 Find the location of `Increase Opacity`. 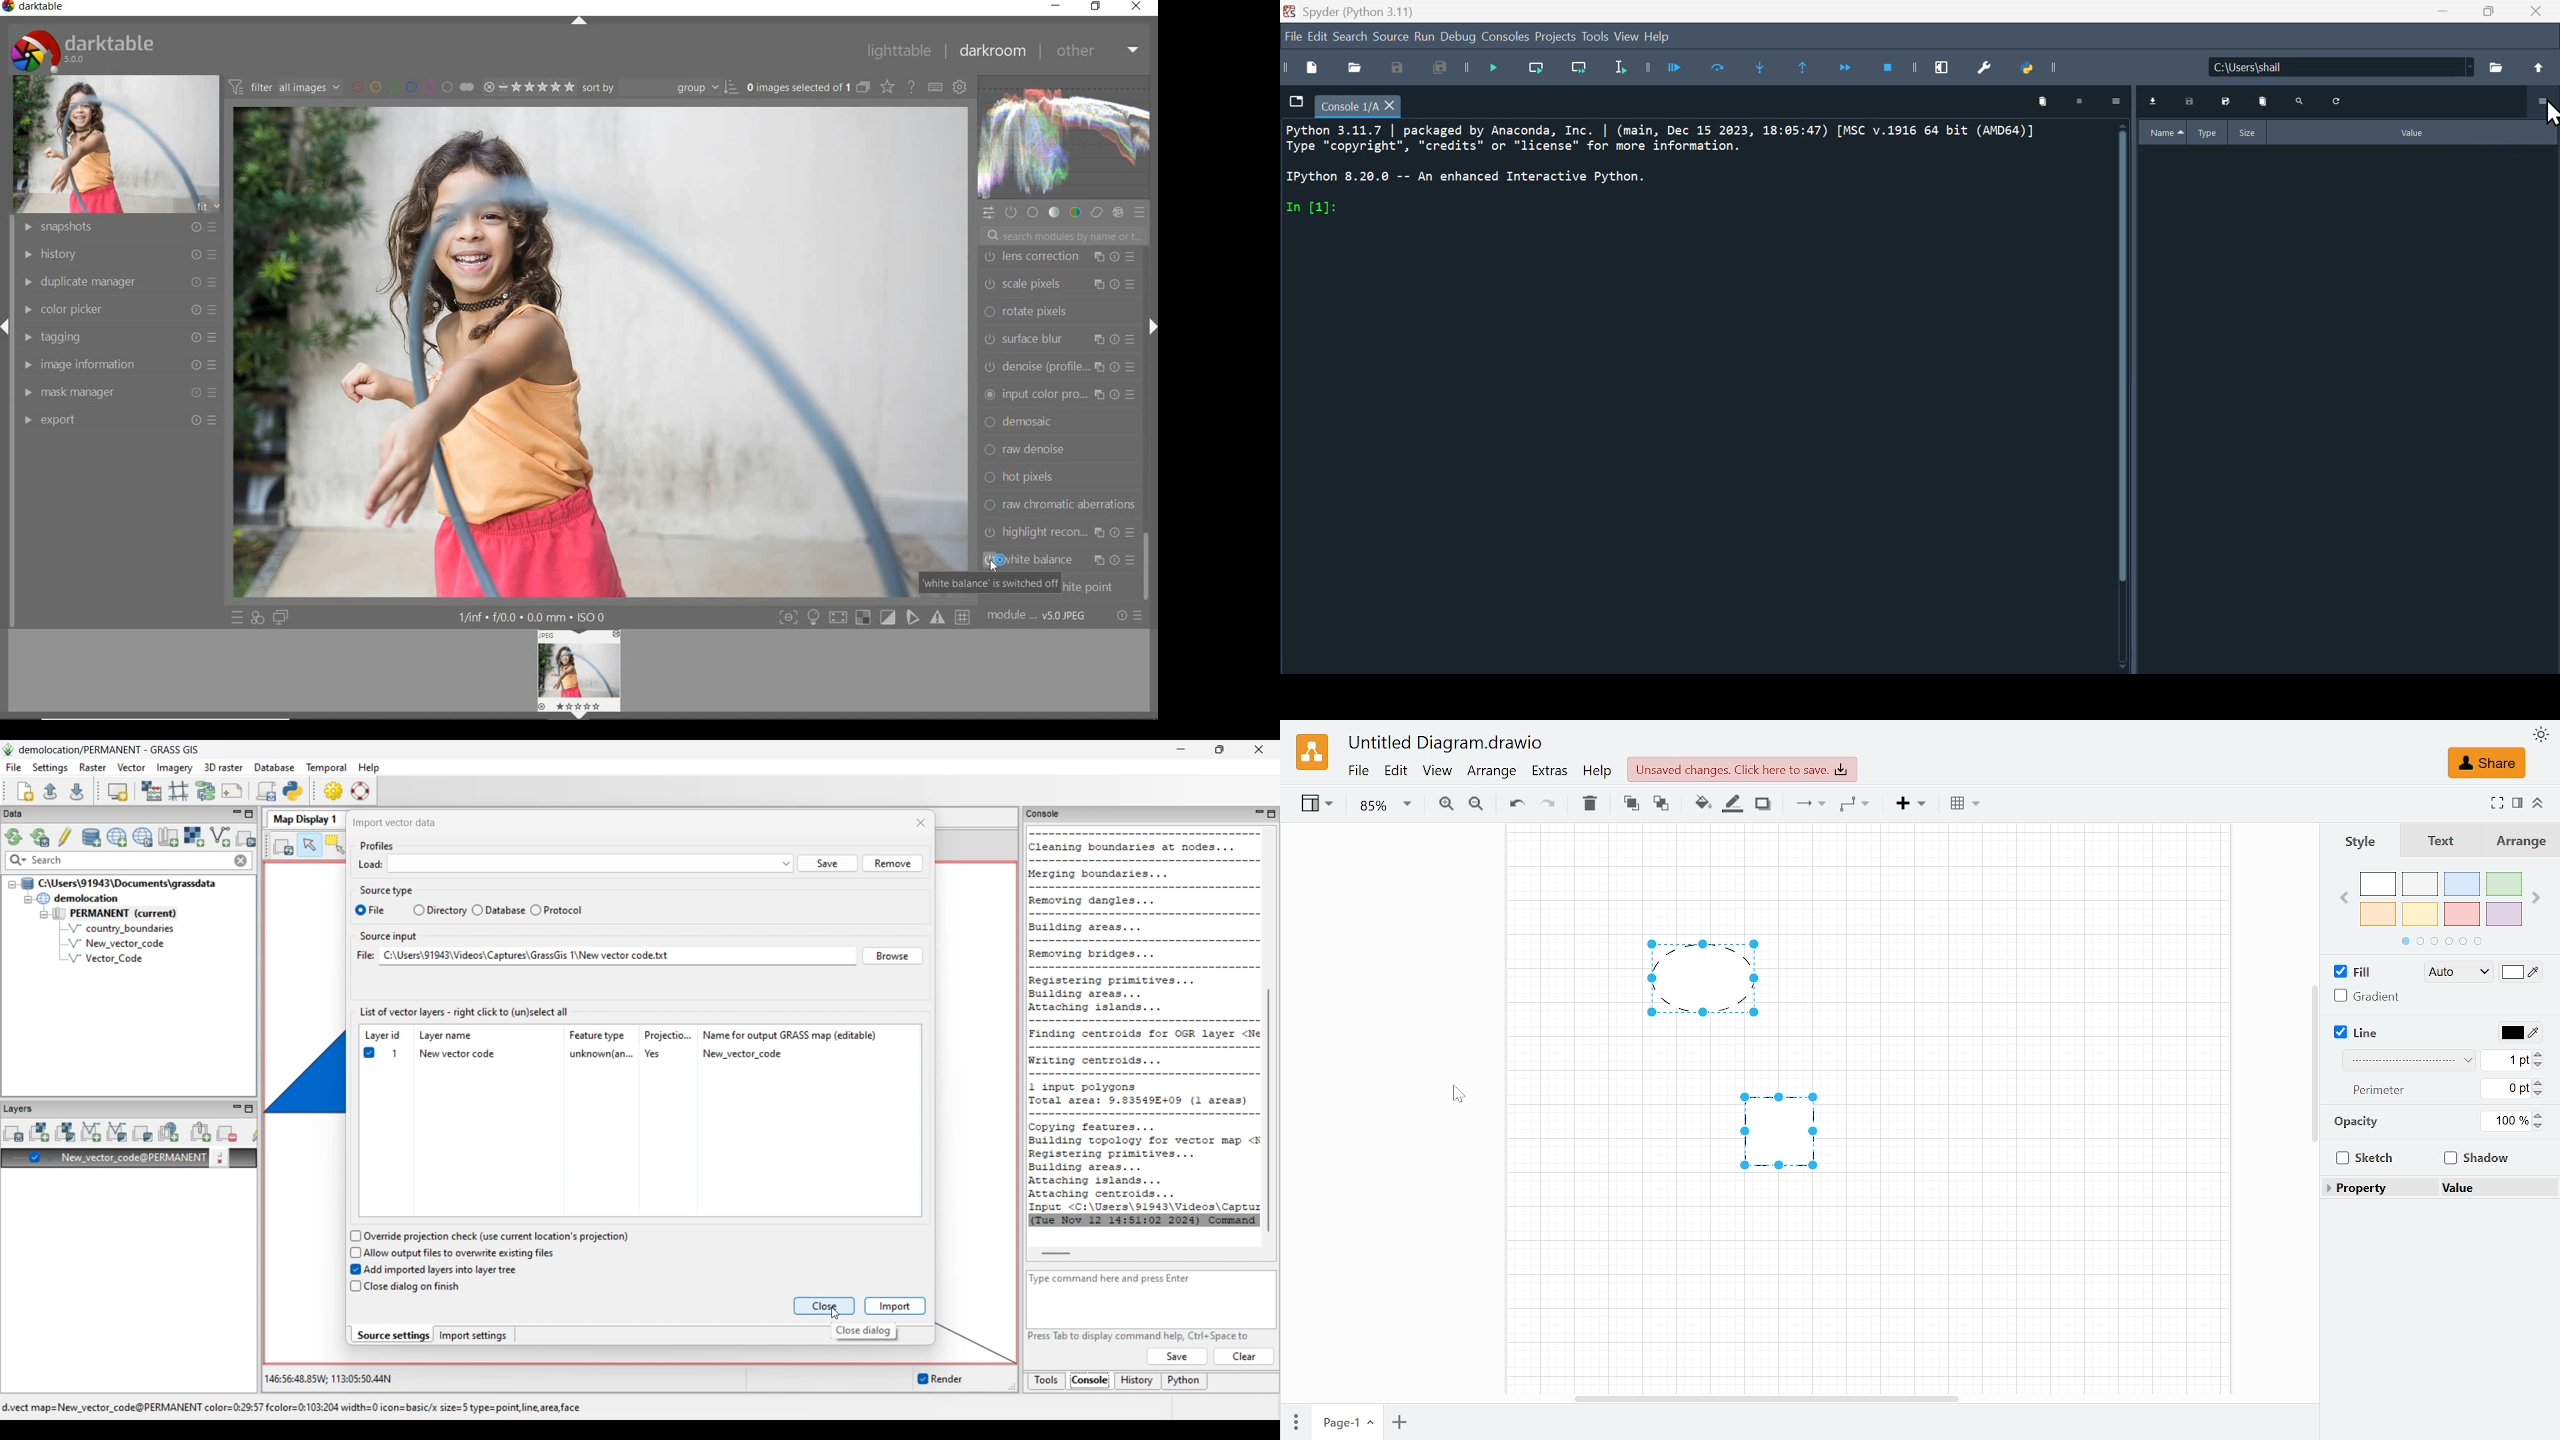

Increase Opacity is located at coordinates (2540, 1115).